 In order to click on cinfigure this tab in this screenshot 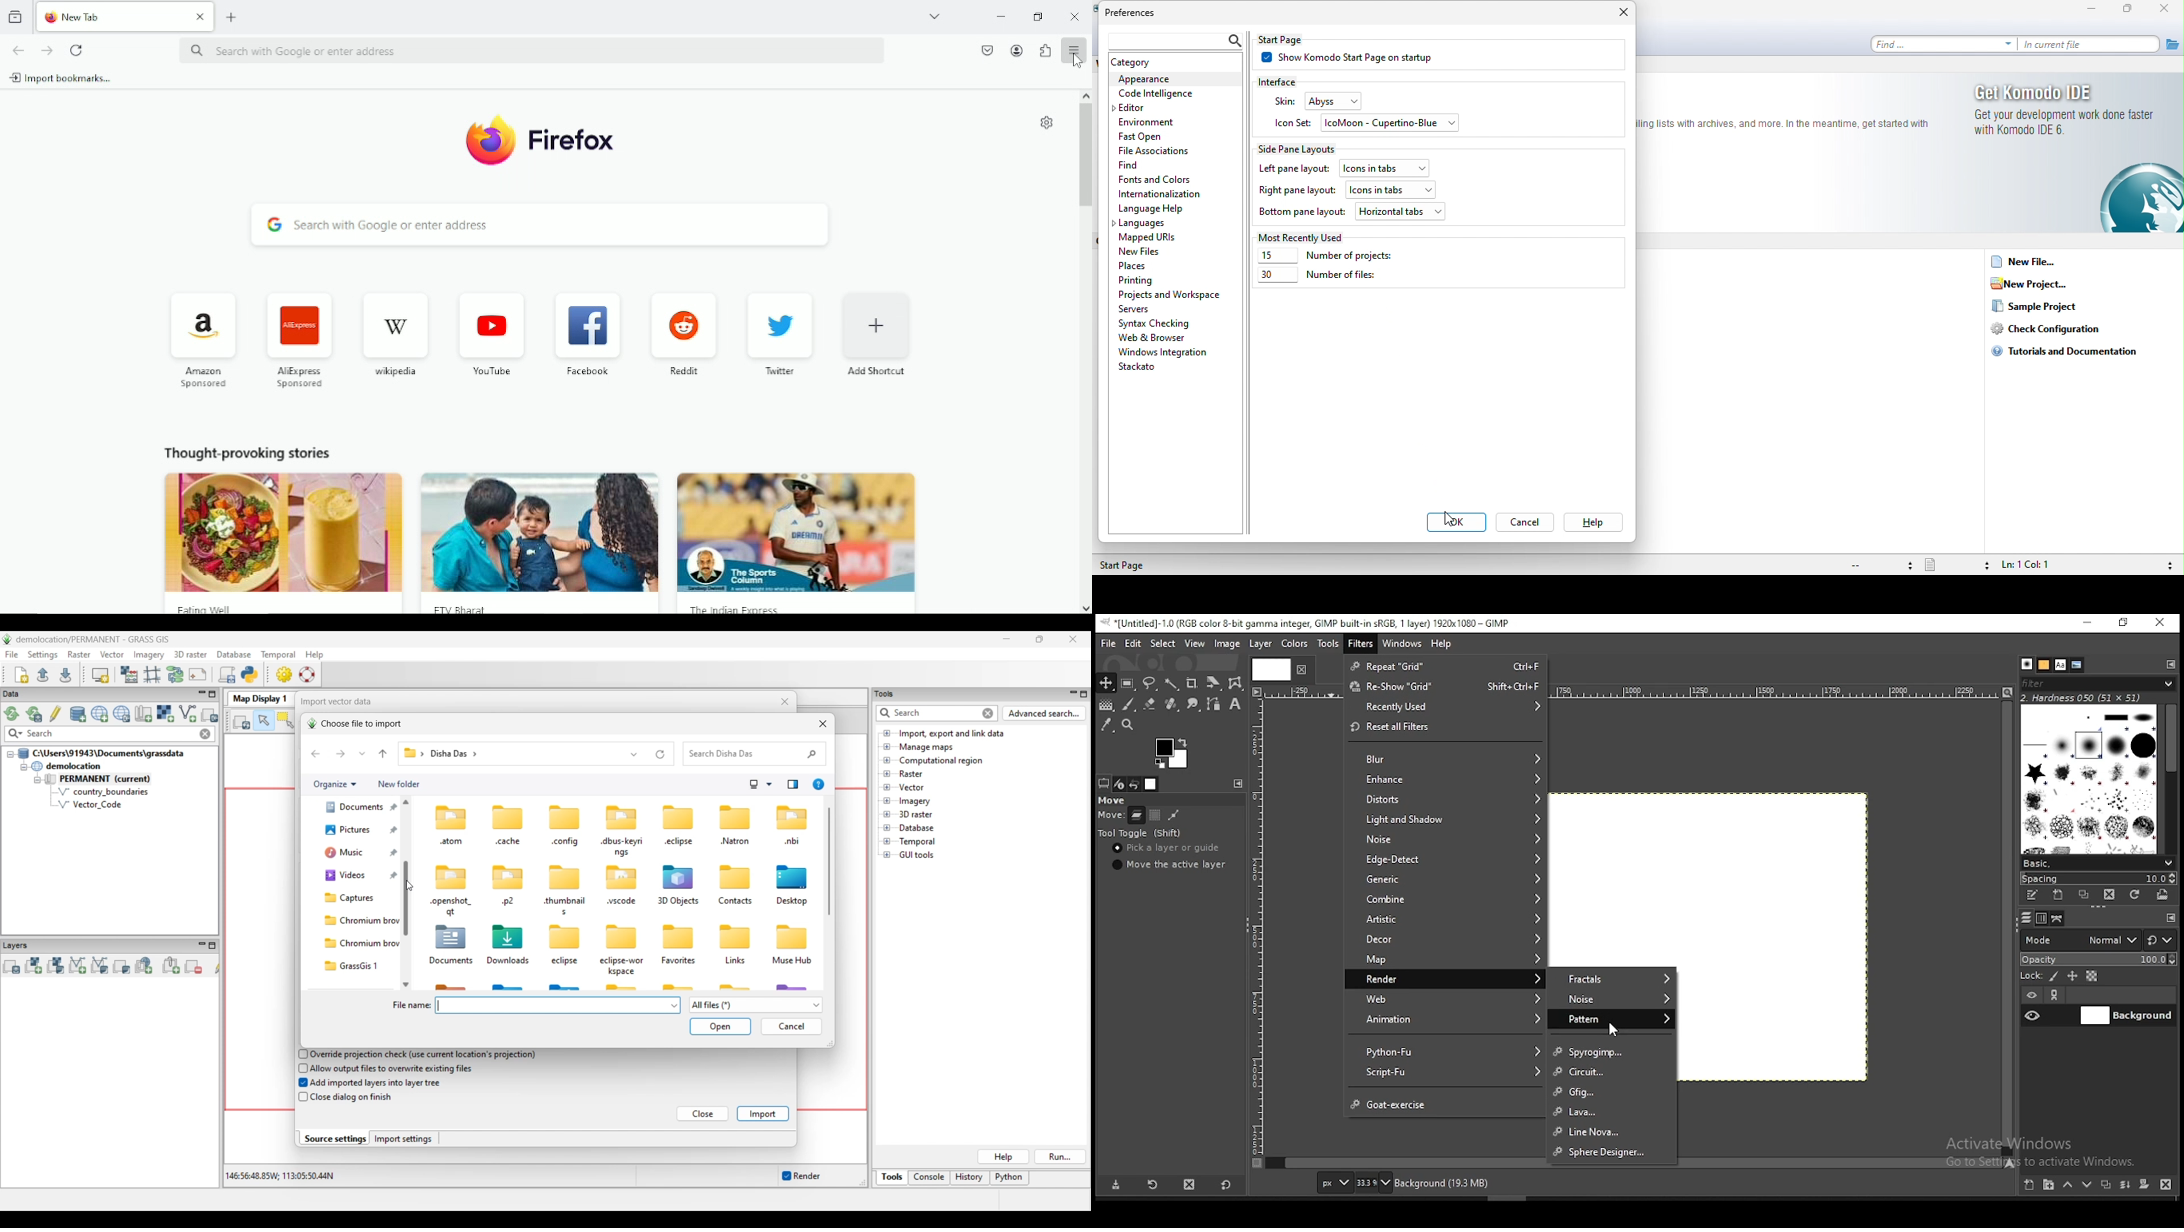, I will do `click(2172, 918)`.